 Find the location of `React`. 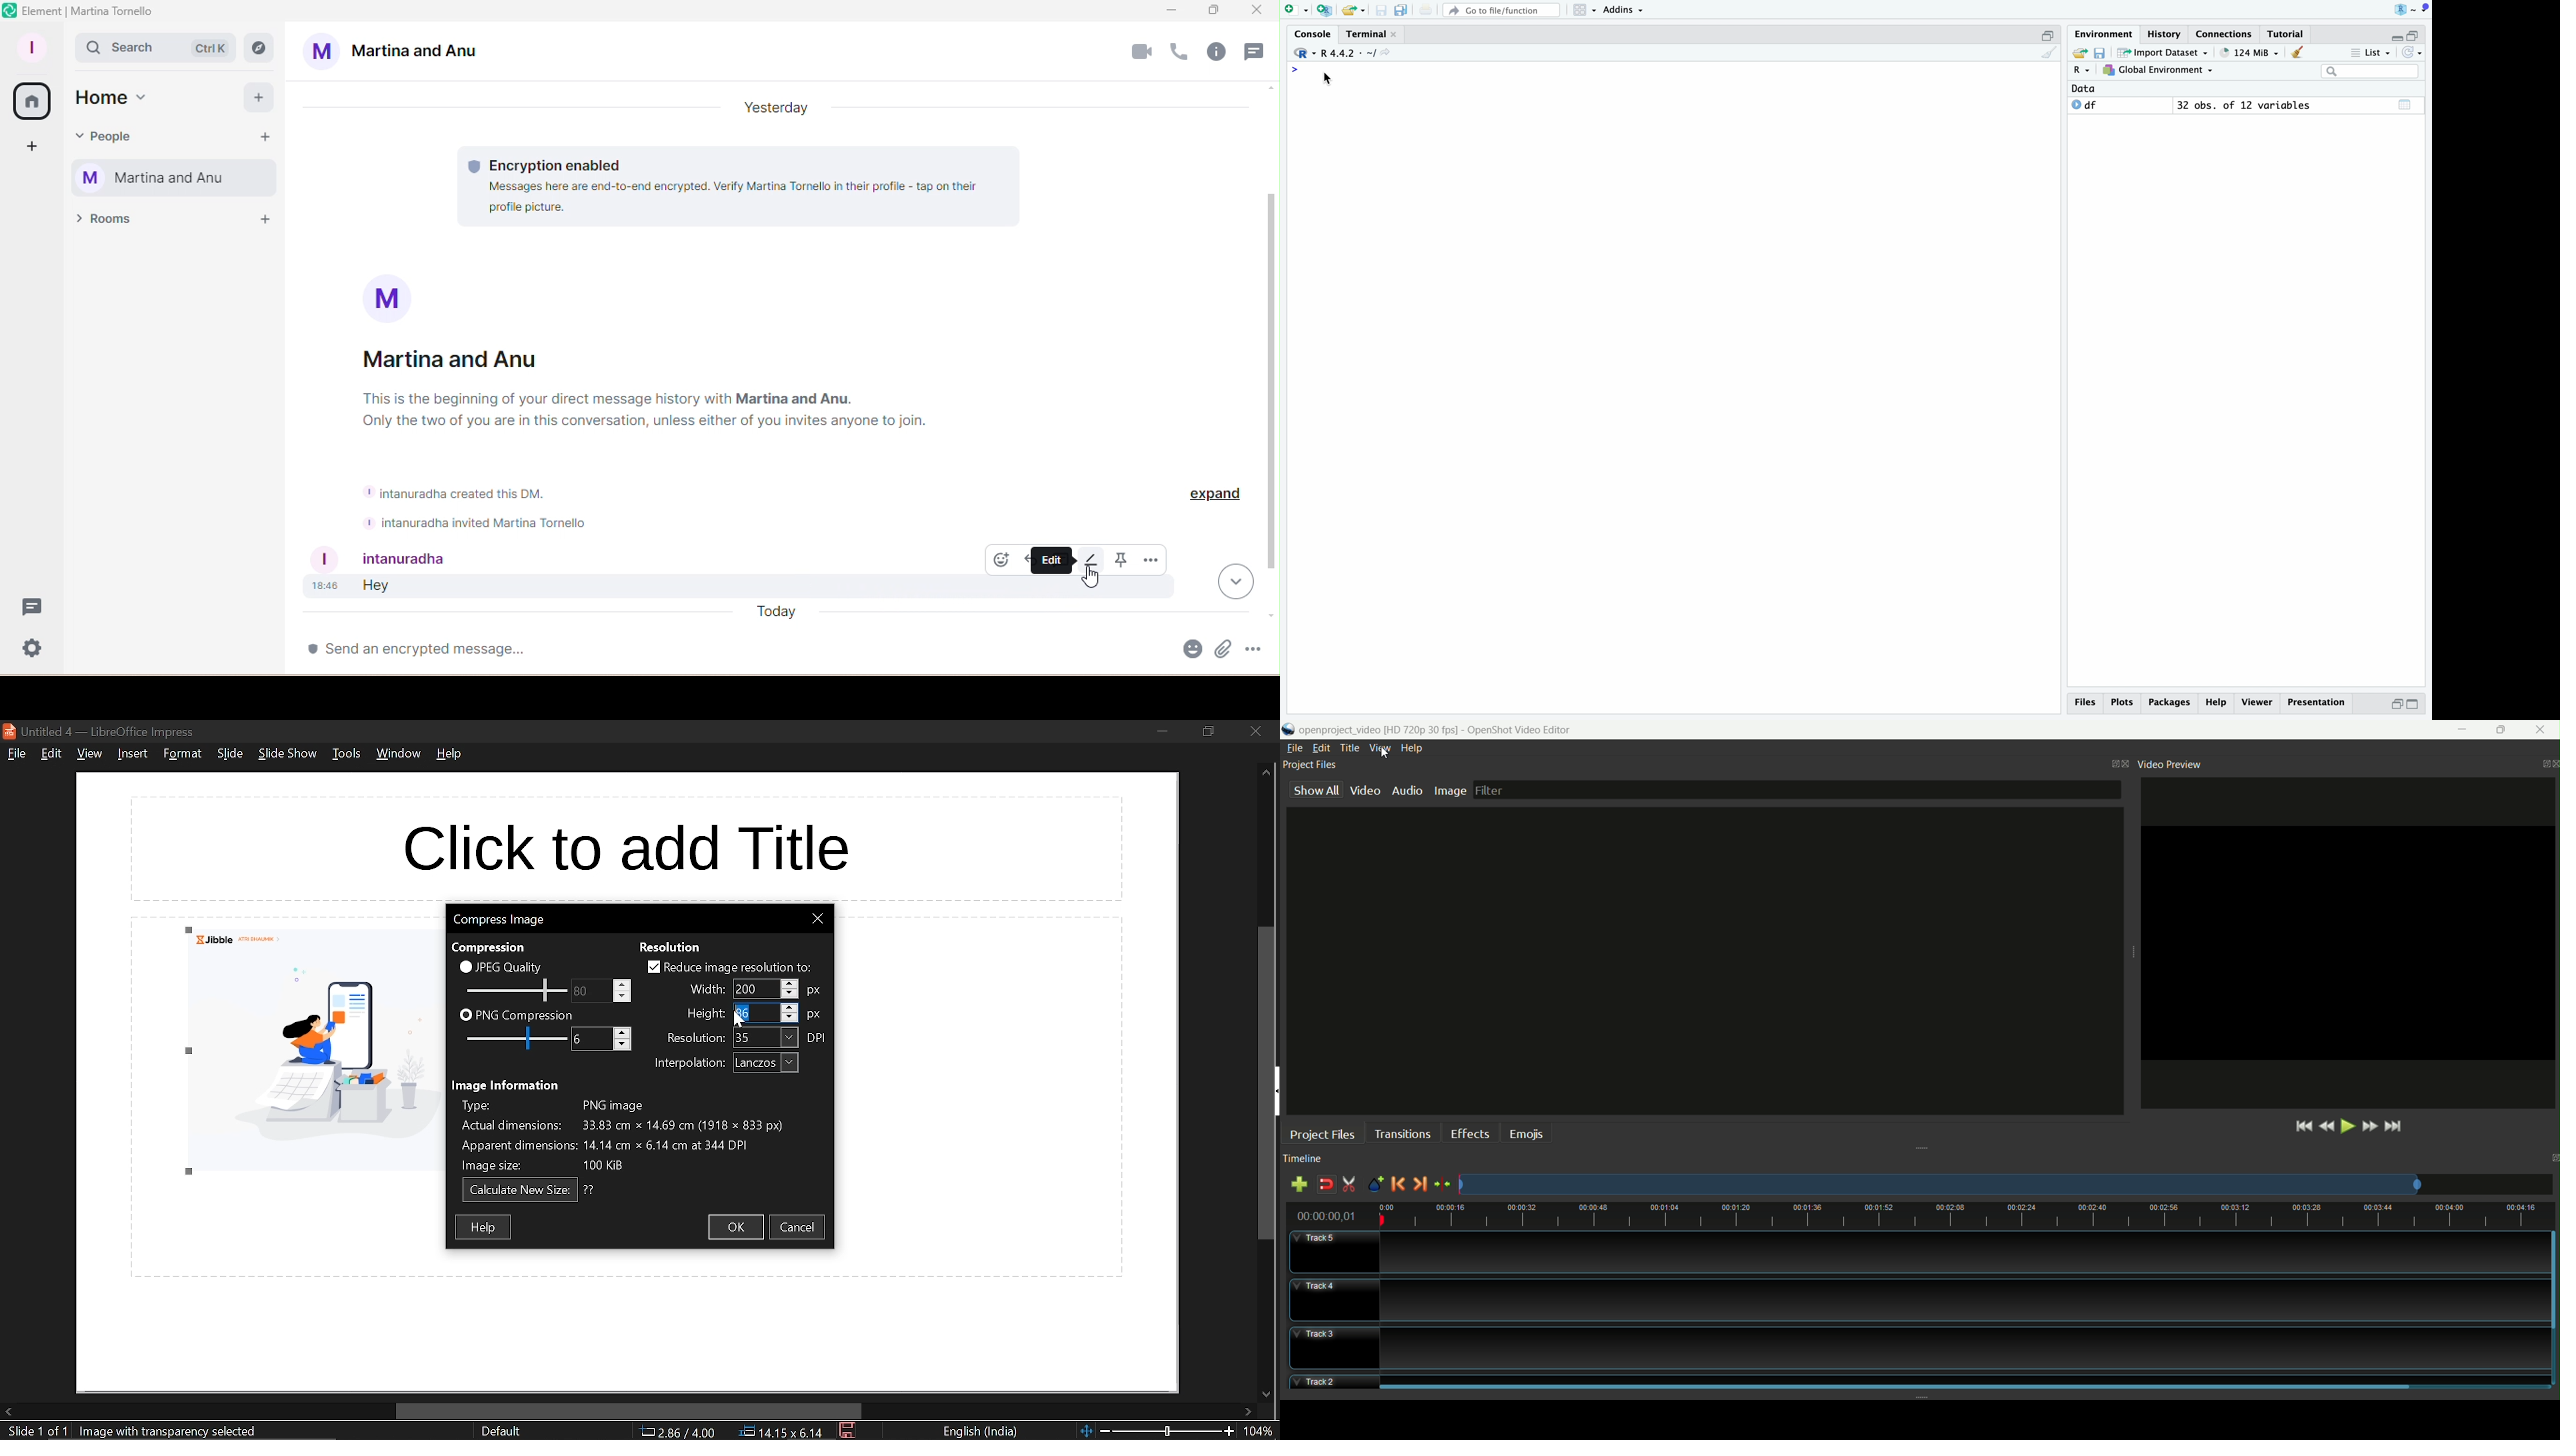

React is located at coordinates (999, 558).